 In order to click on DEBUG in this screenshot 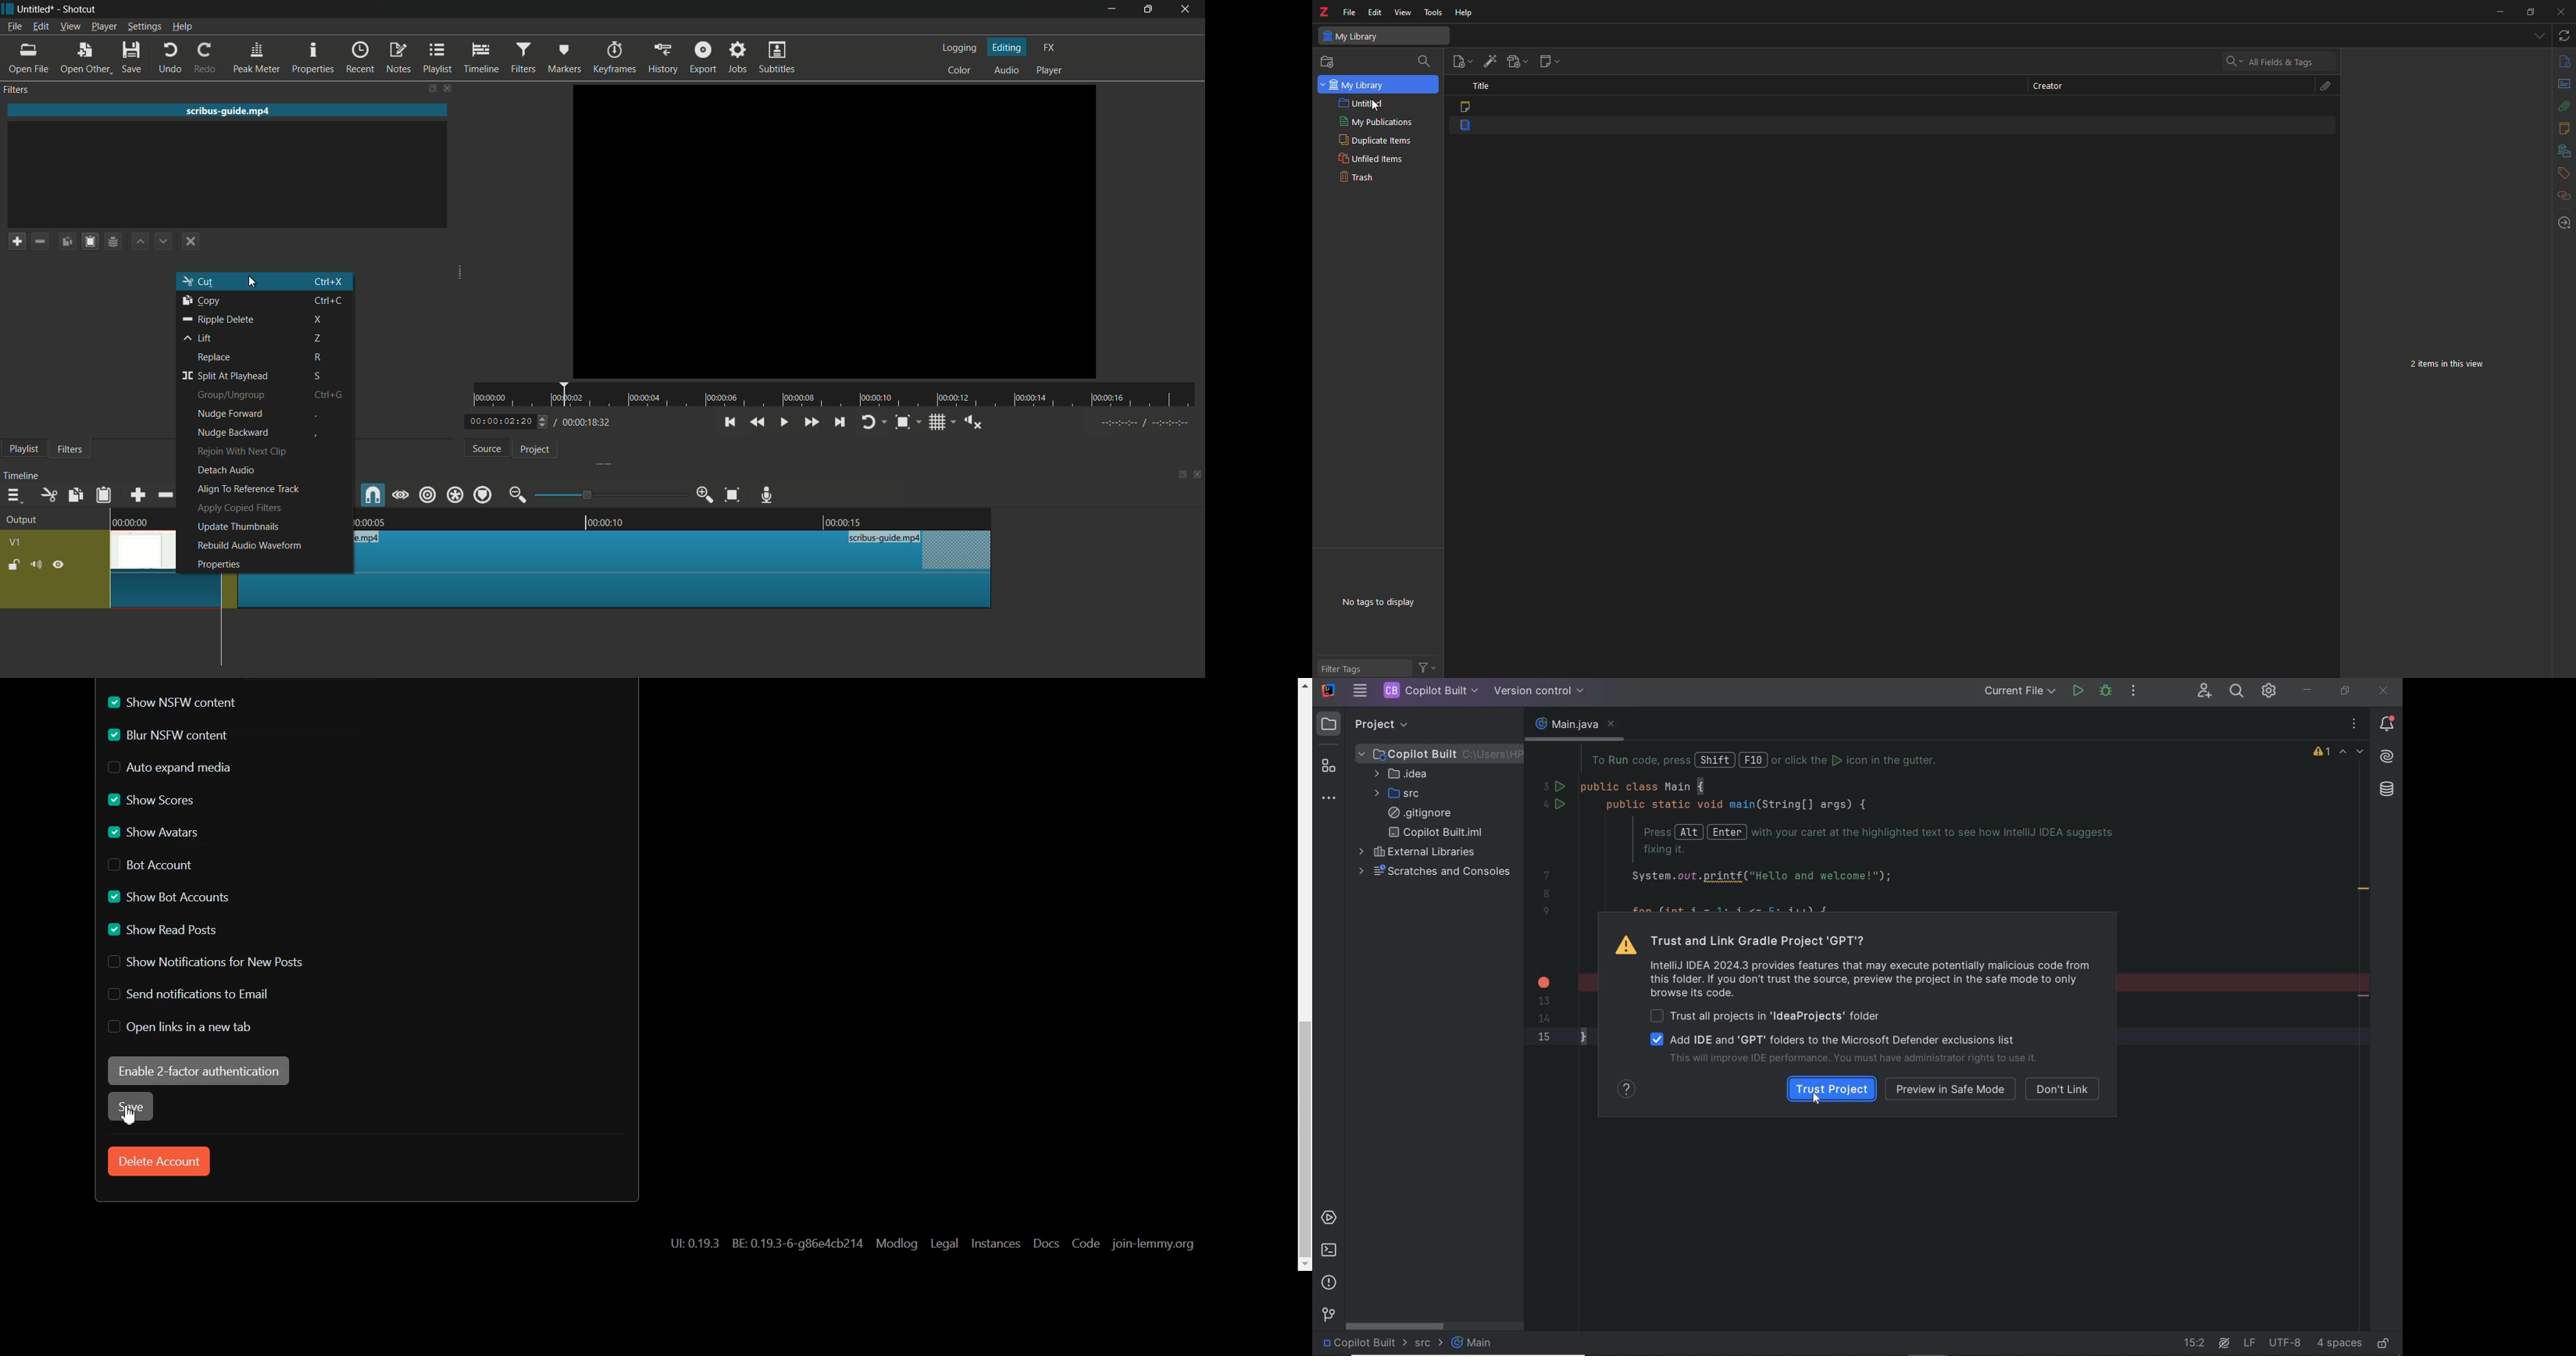, I will do `click(2106, 691)`.